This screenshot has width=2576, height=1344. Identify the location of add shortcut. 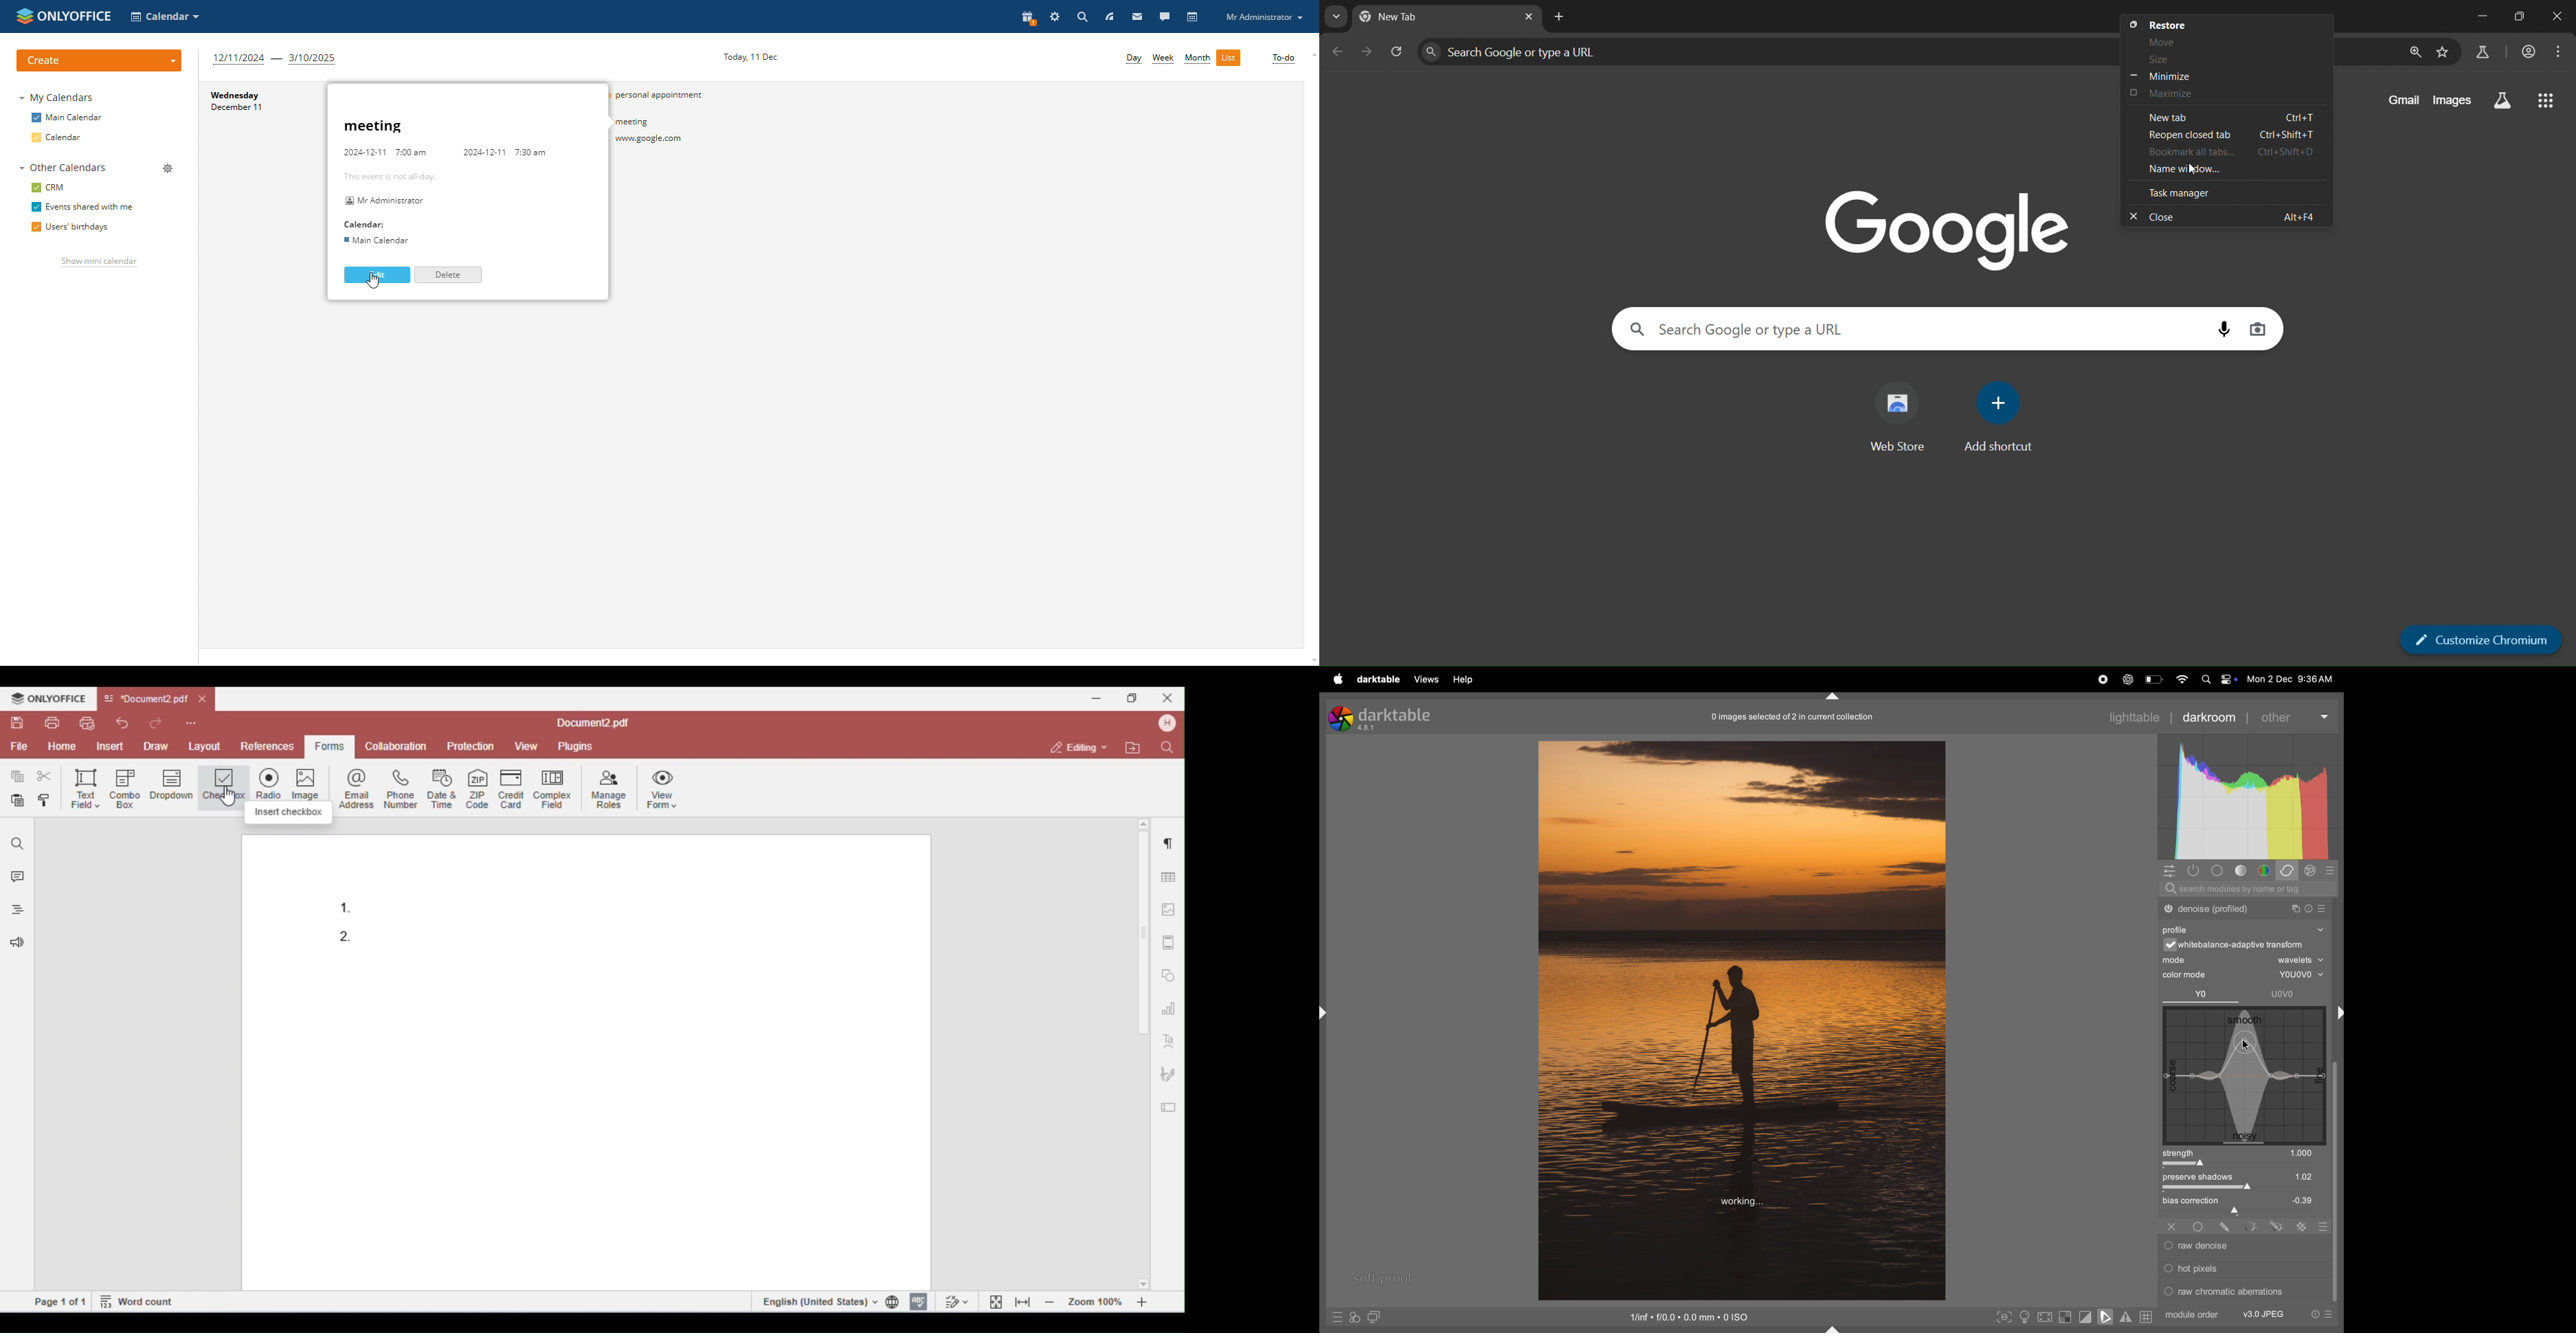
(1998, 415).